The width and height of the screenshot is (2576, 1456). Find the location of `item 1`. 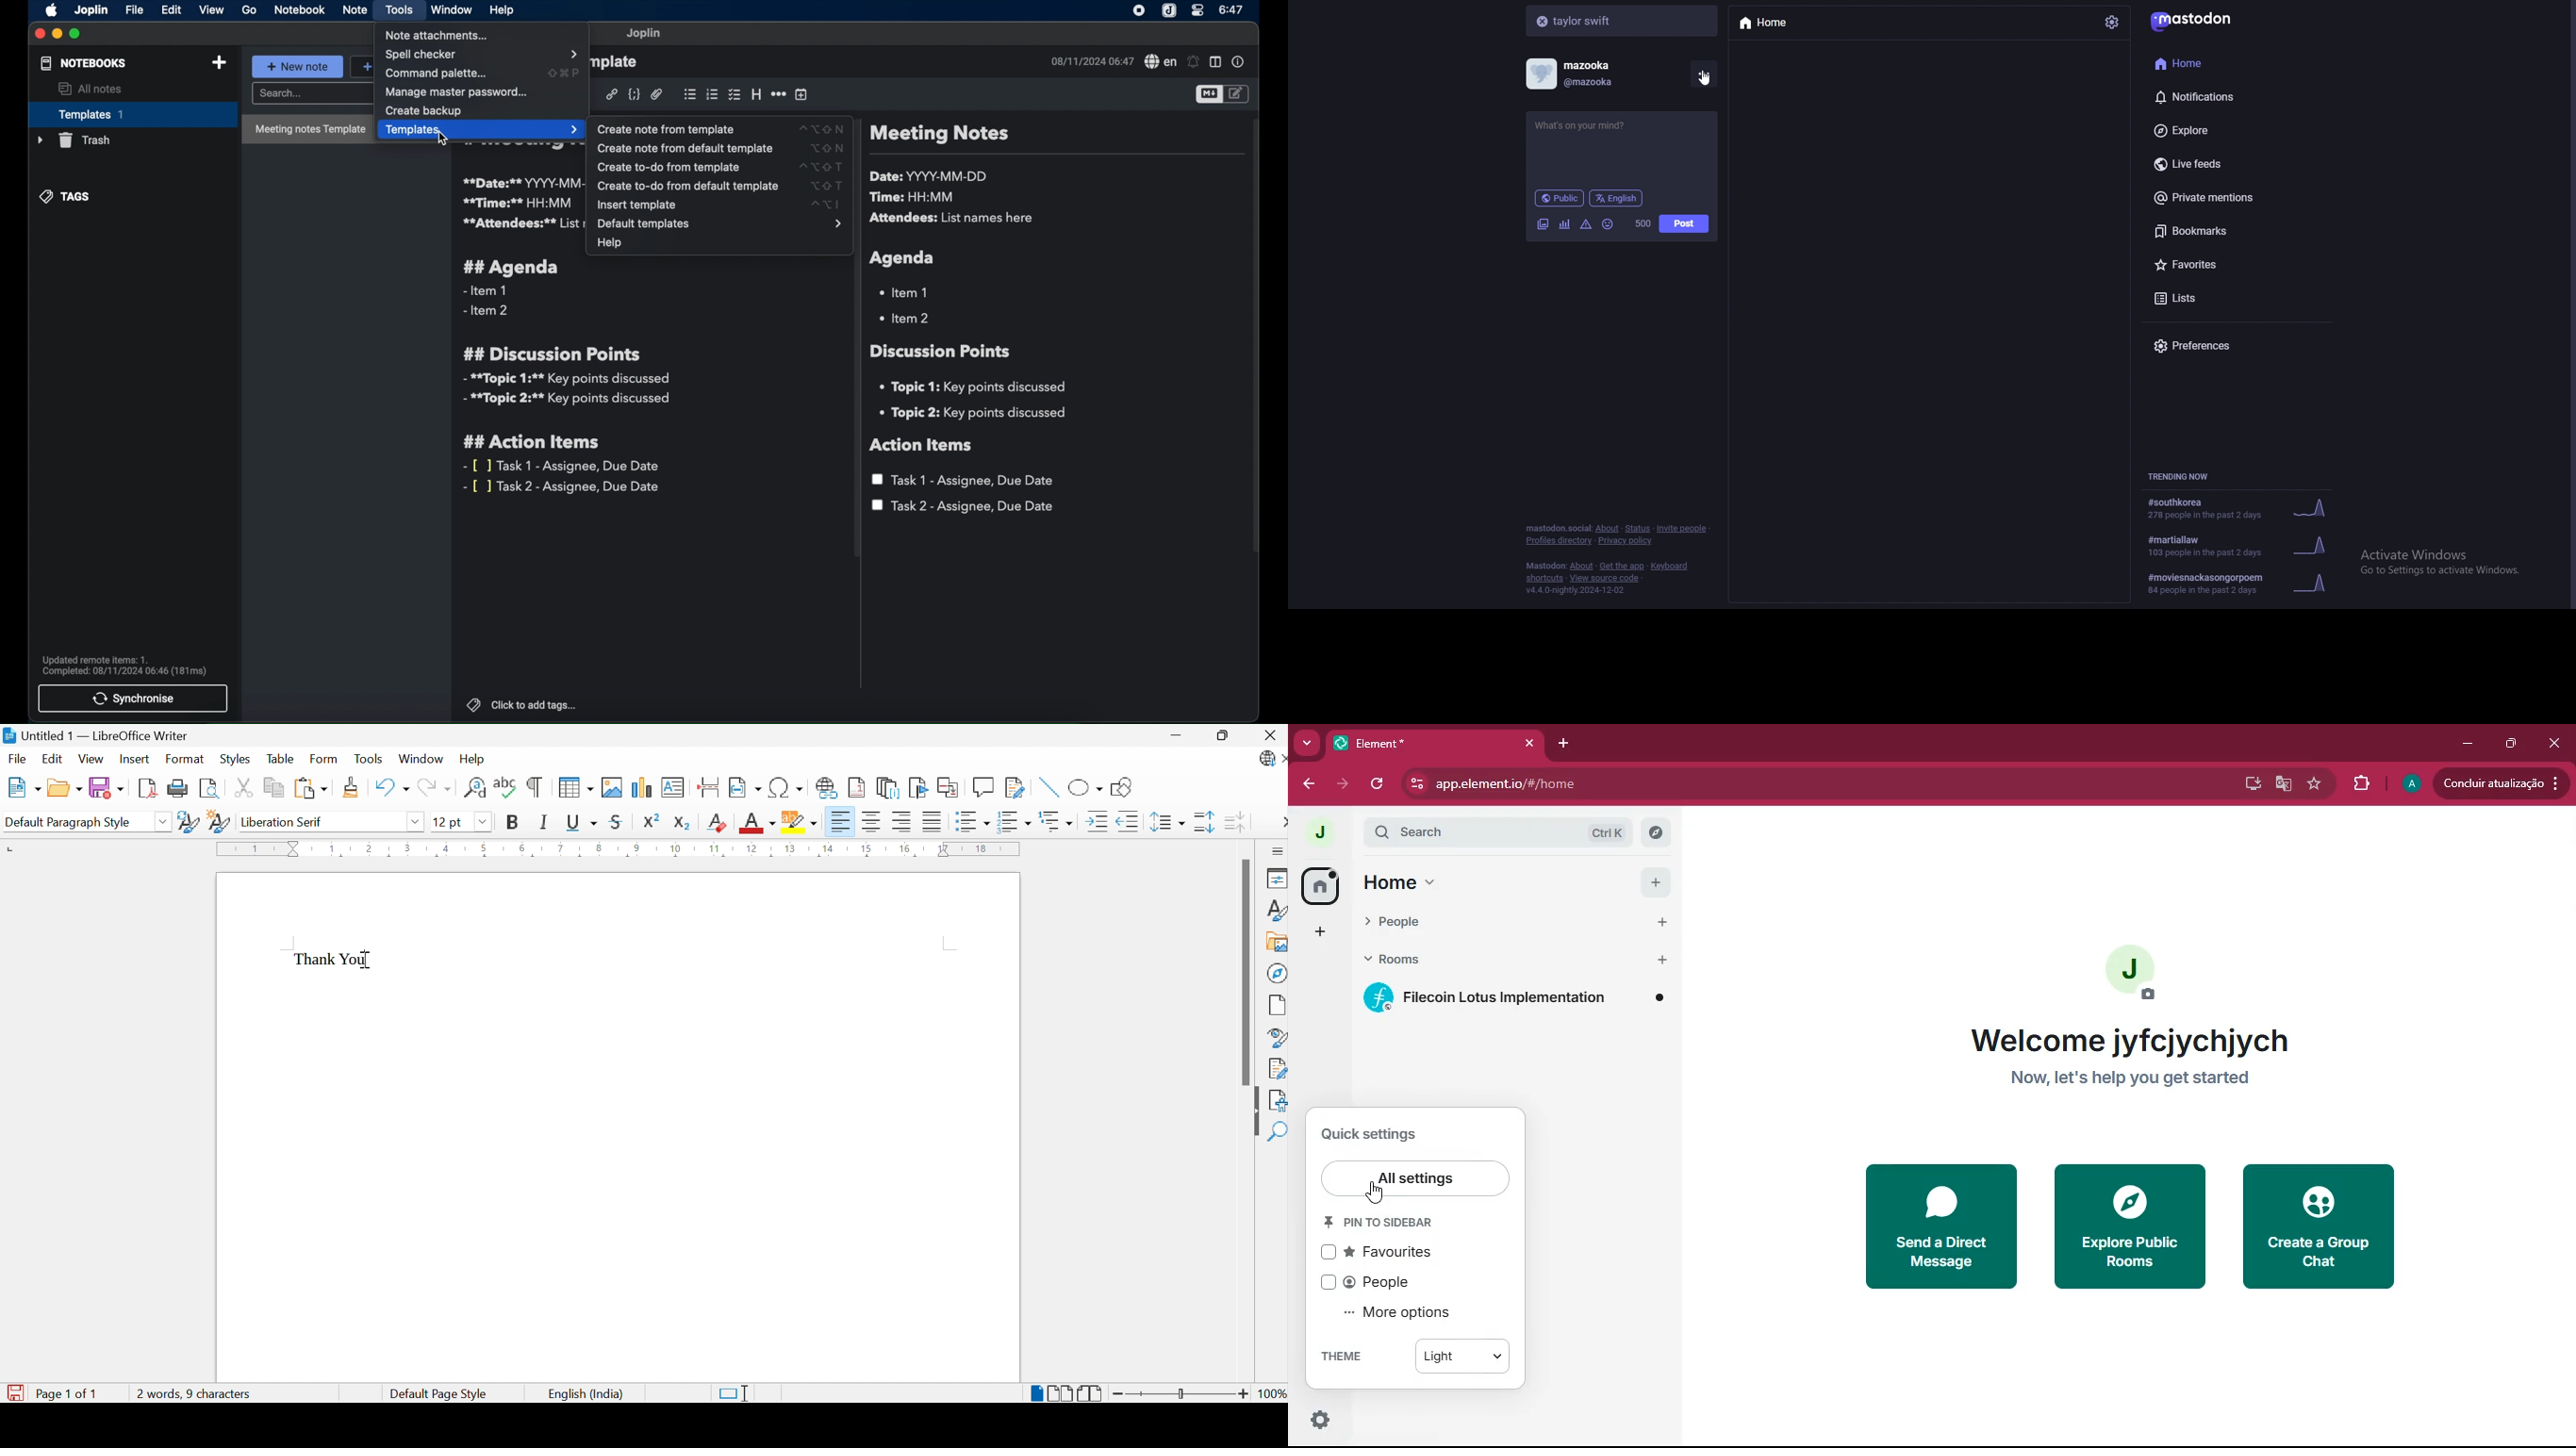

item 1 is located at coordinates (906, 292).